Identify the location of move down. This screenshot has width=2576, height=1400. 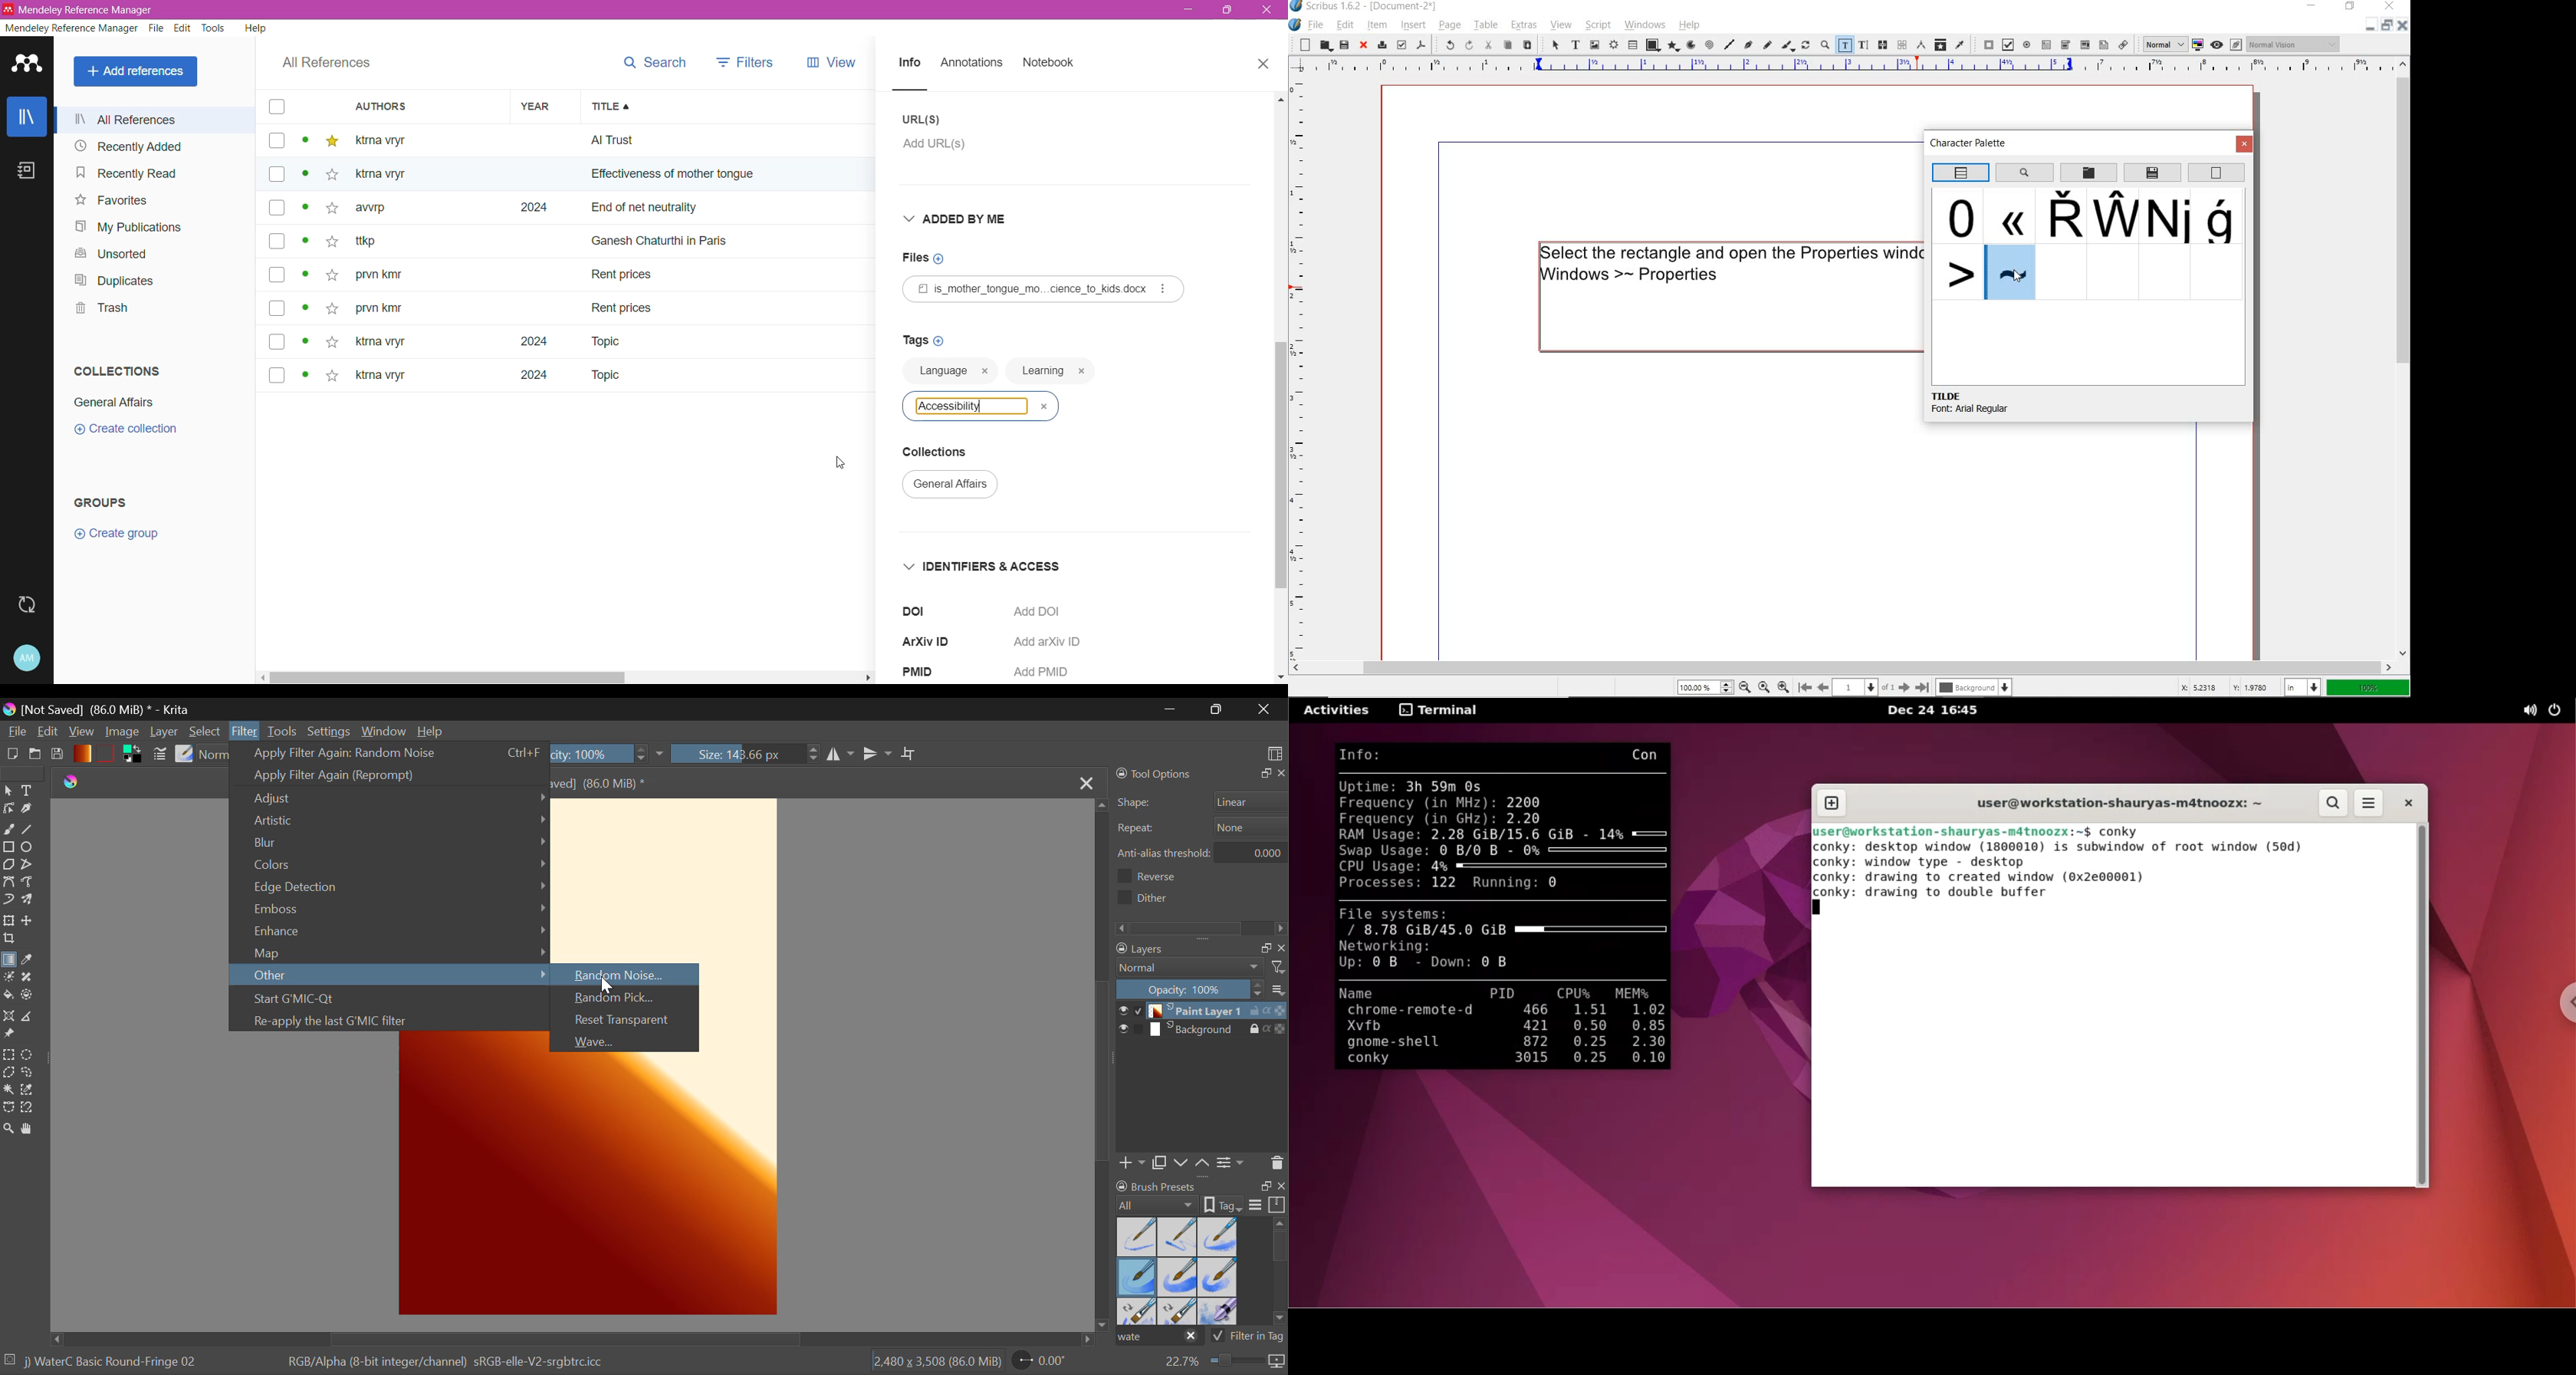
(1106, 1321).